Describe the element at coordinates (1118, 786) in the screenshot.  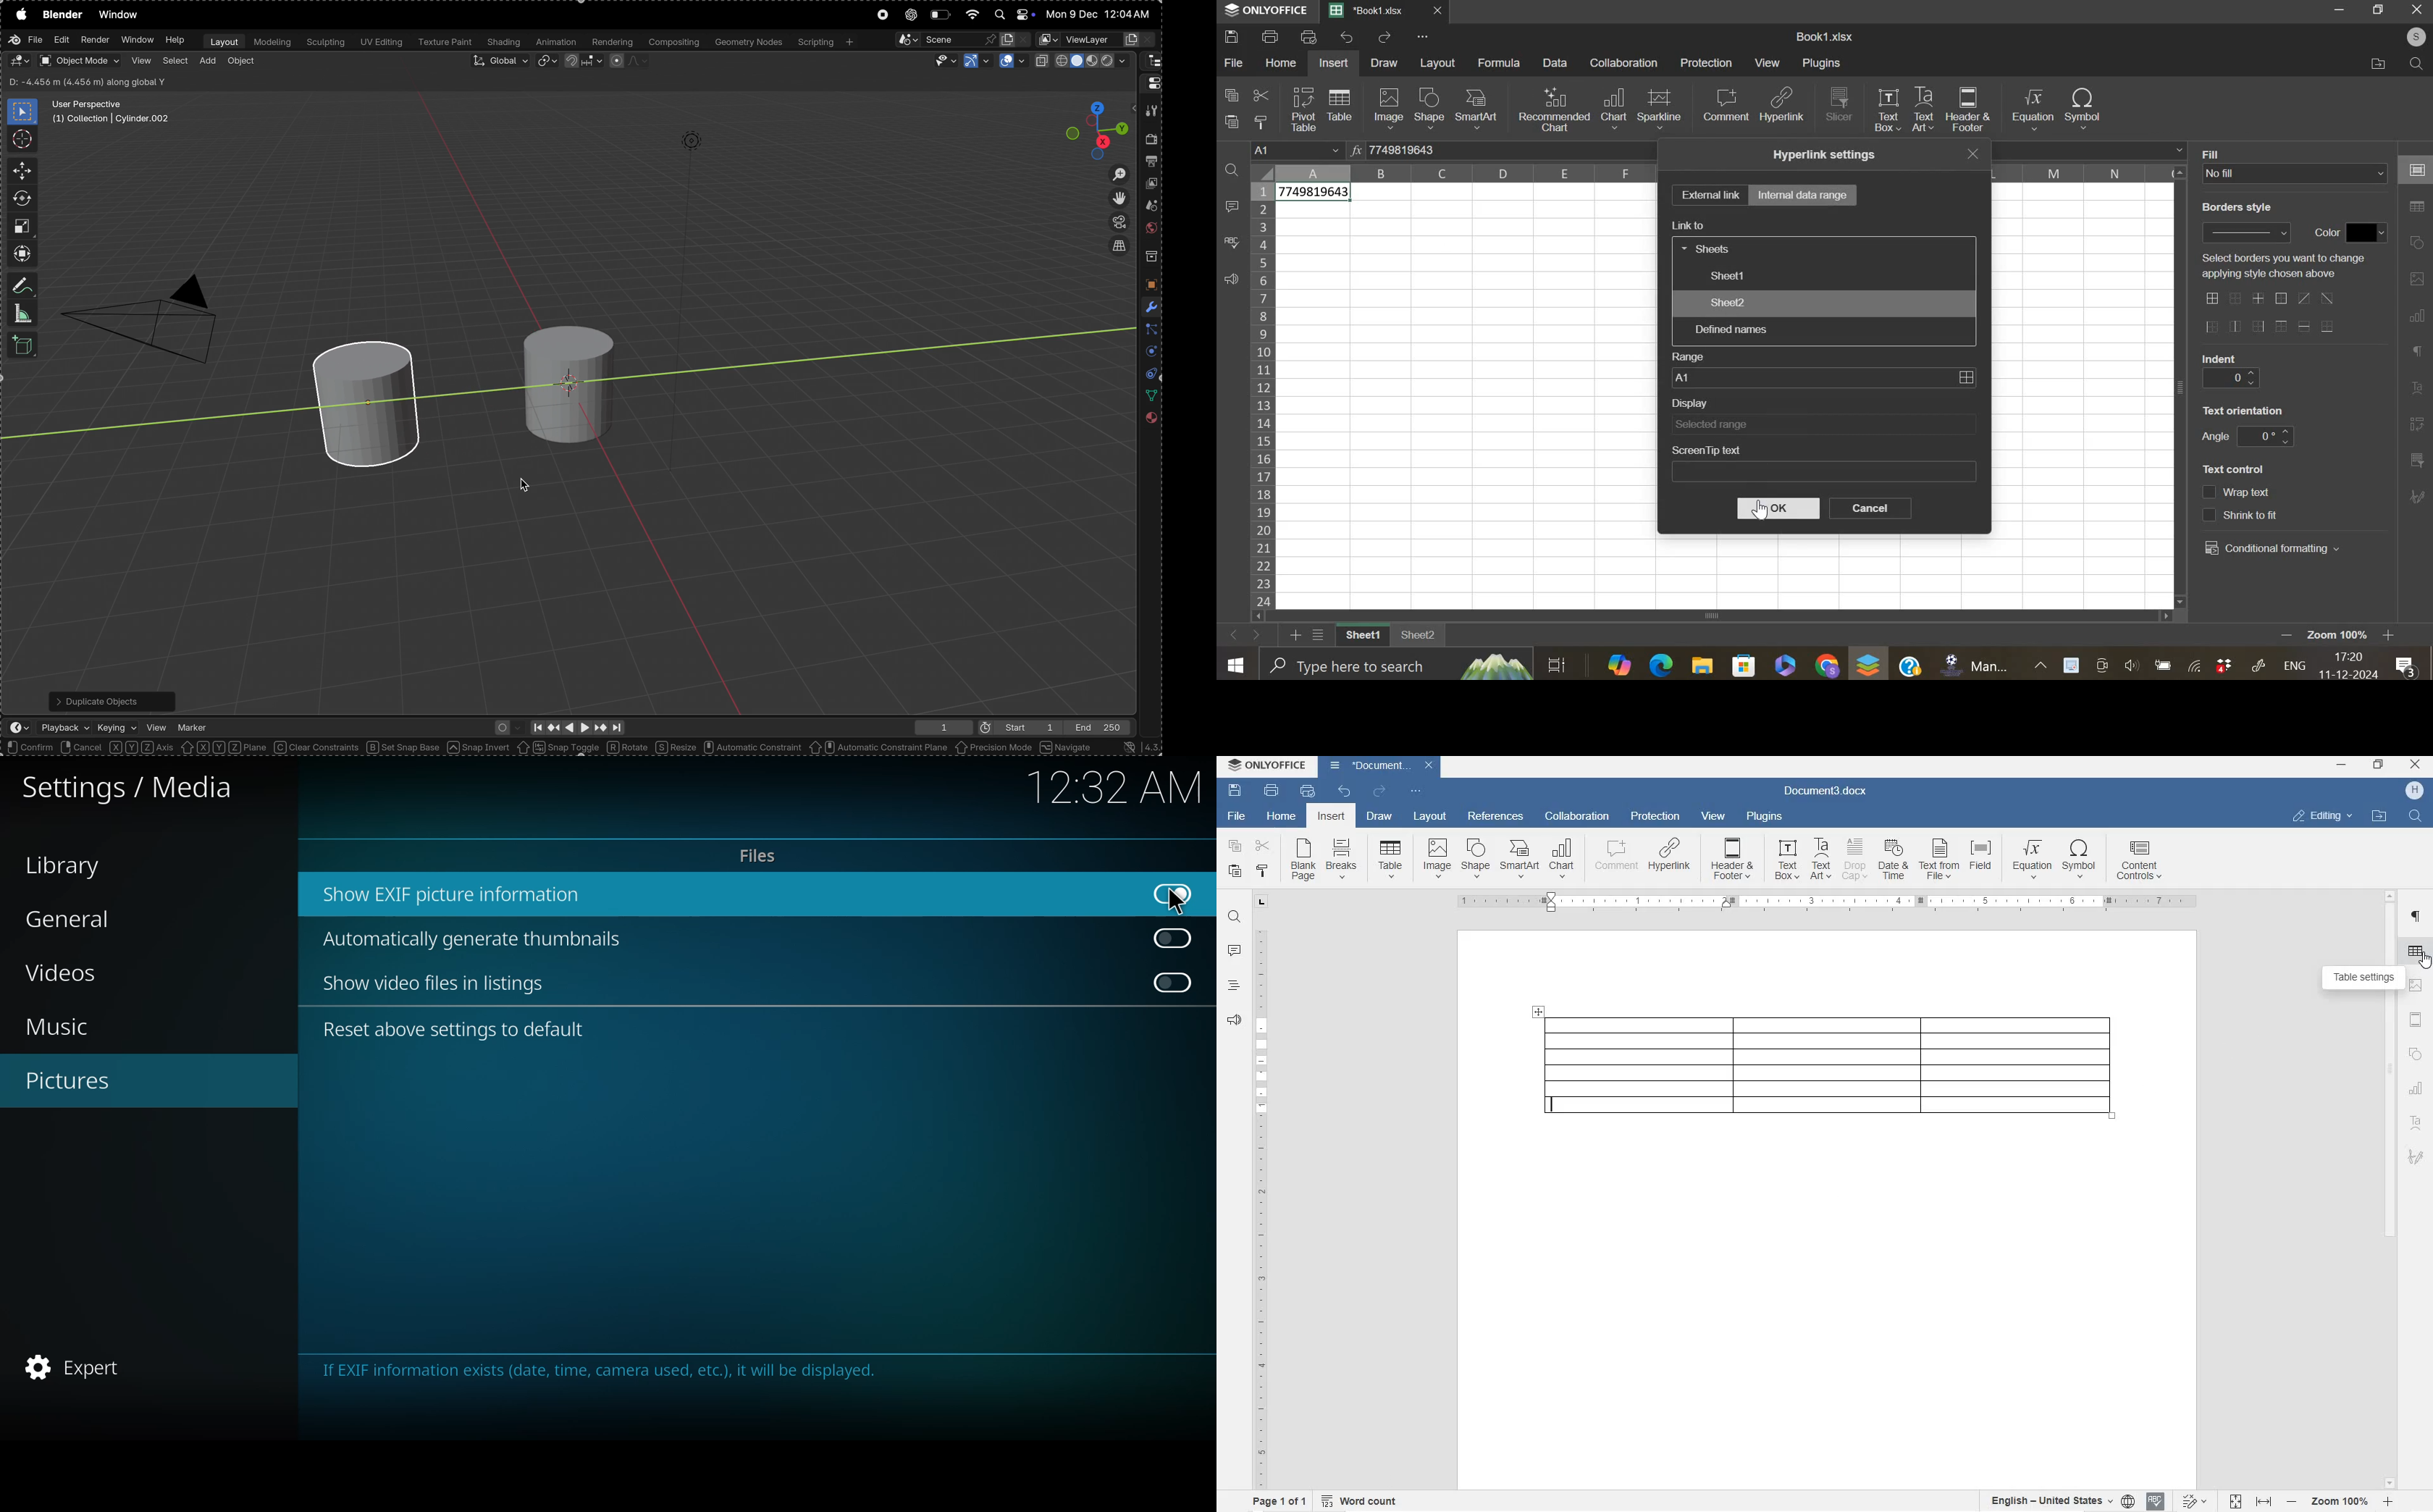
I see `time` at that location.